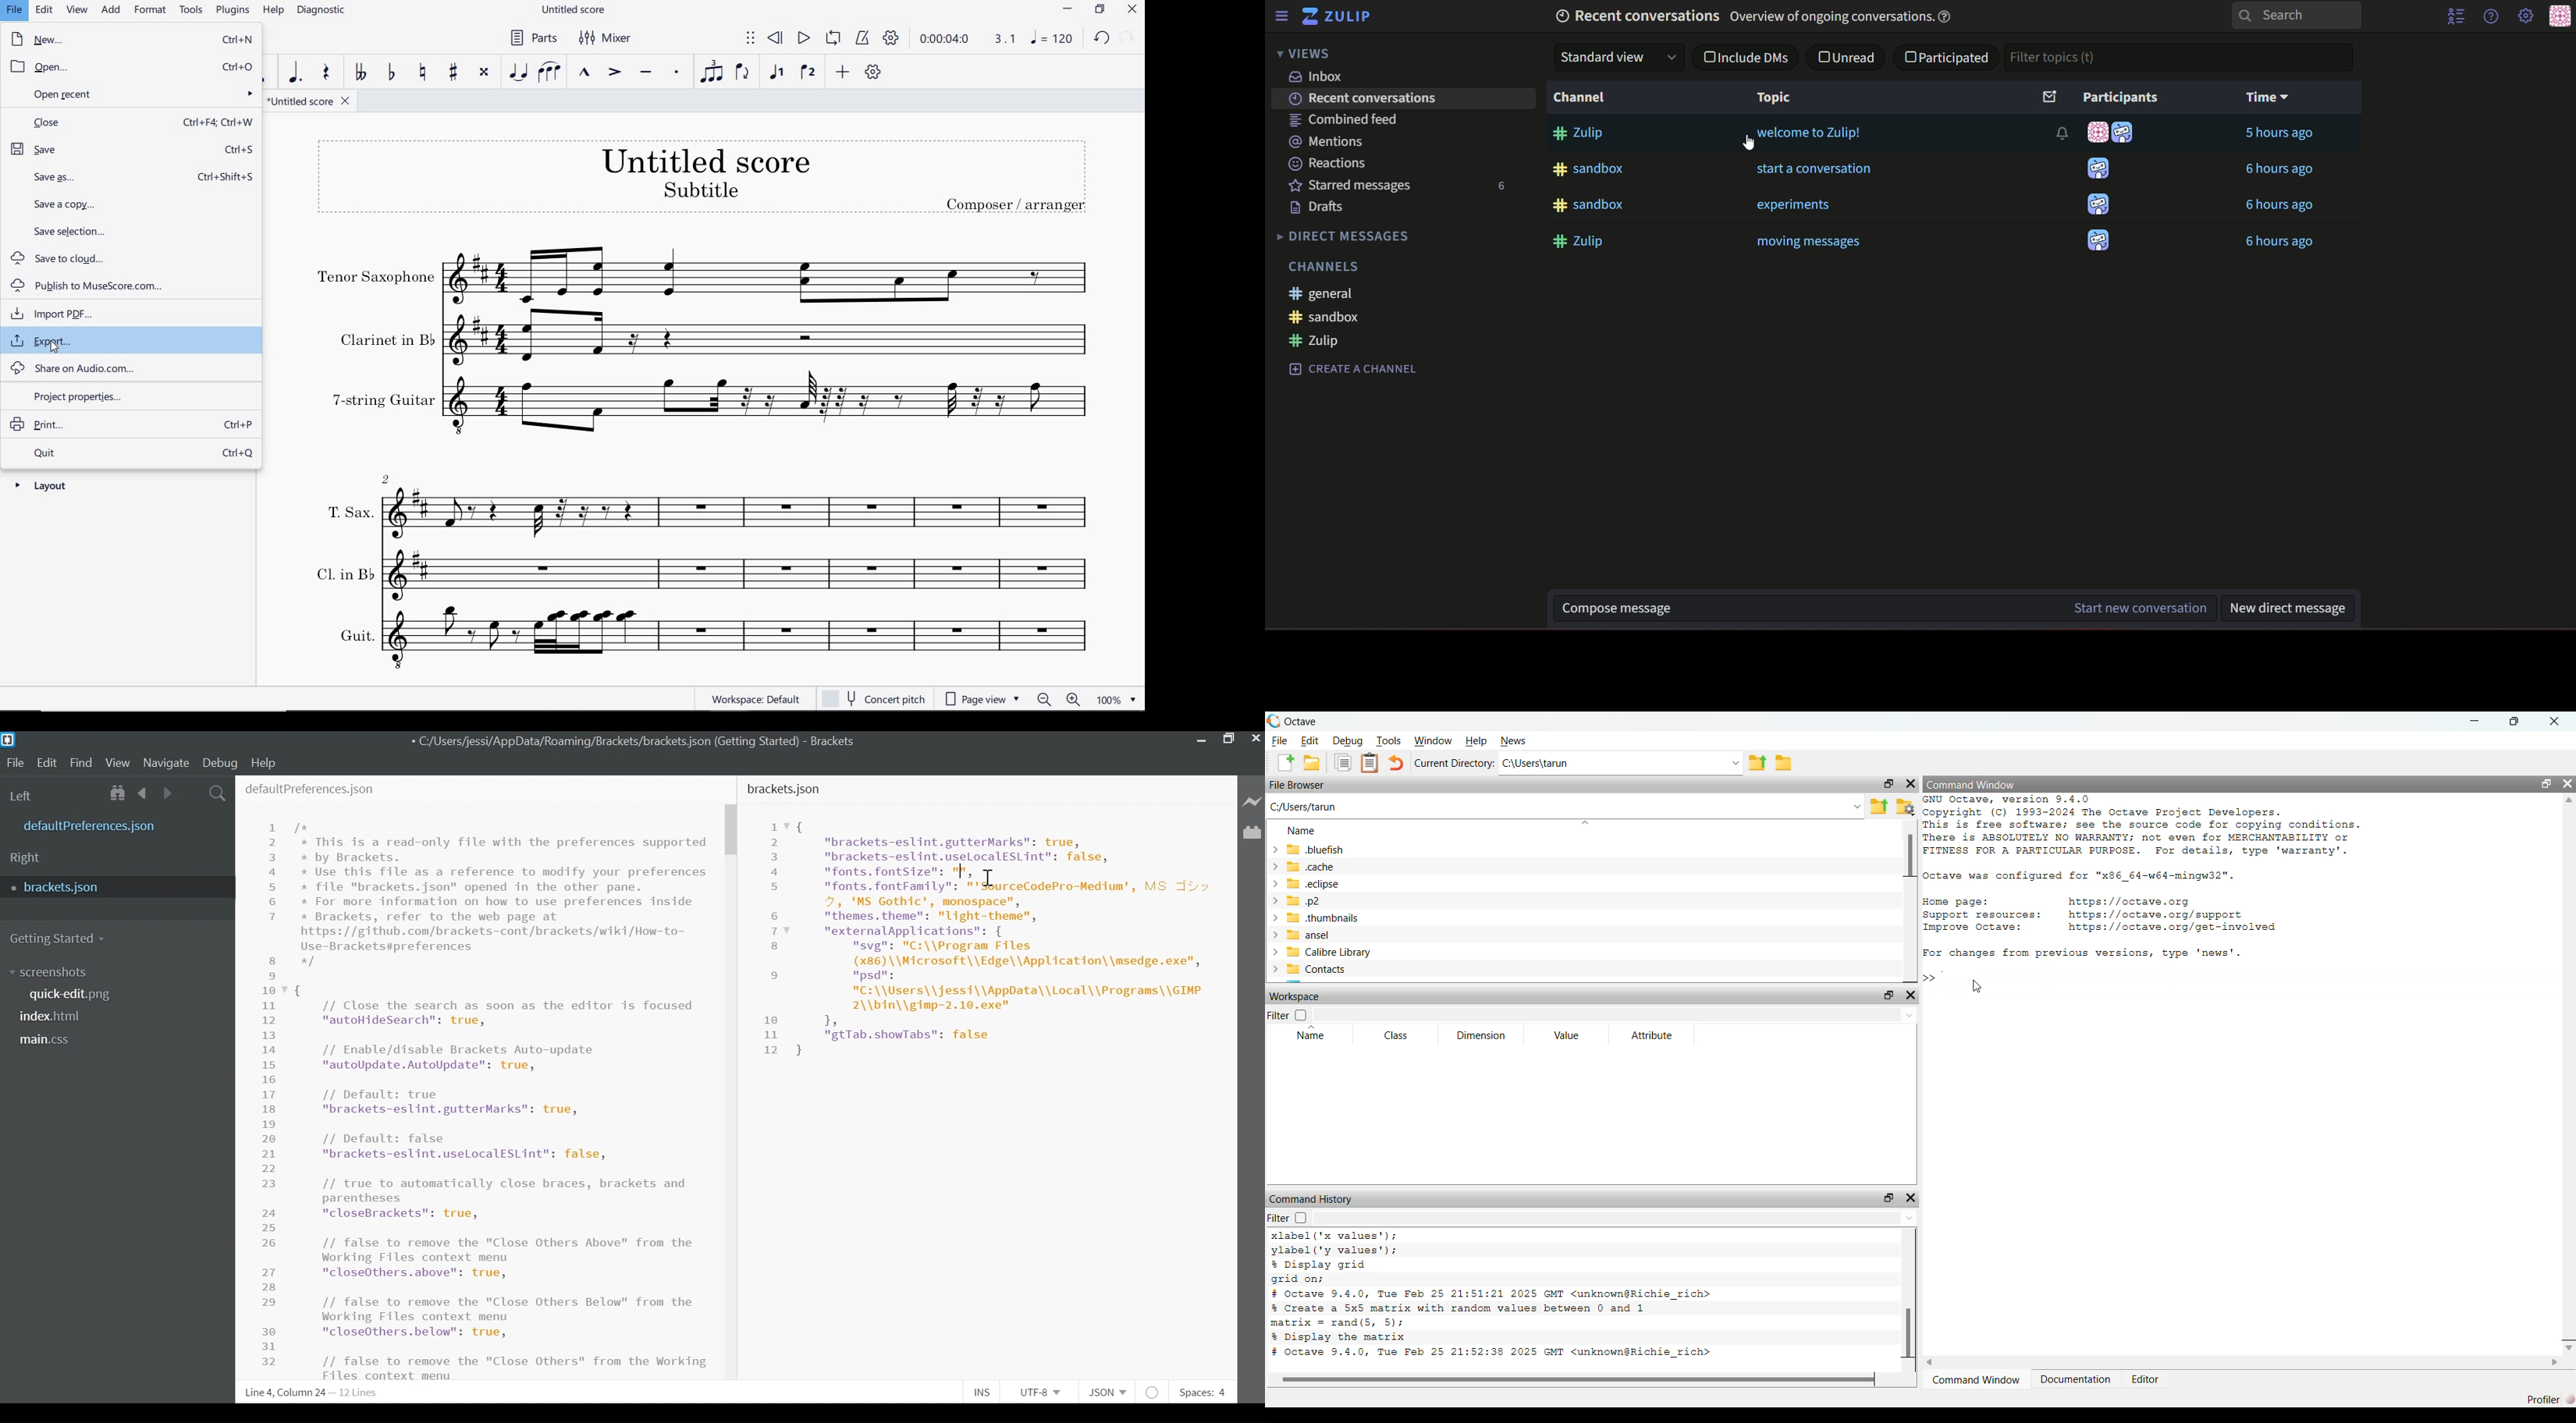  I want to click on Welcome to Zulip!, so click(1808, 134).